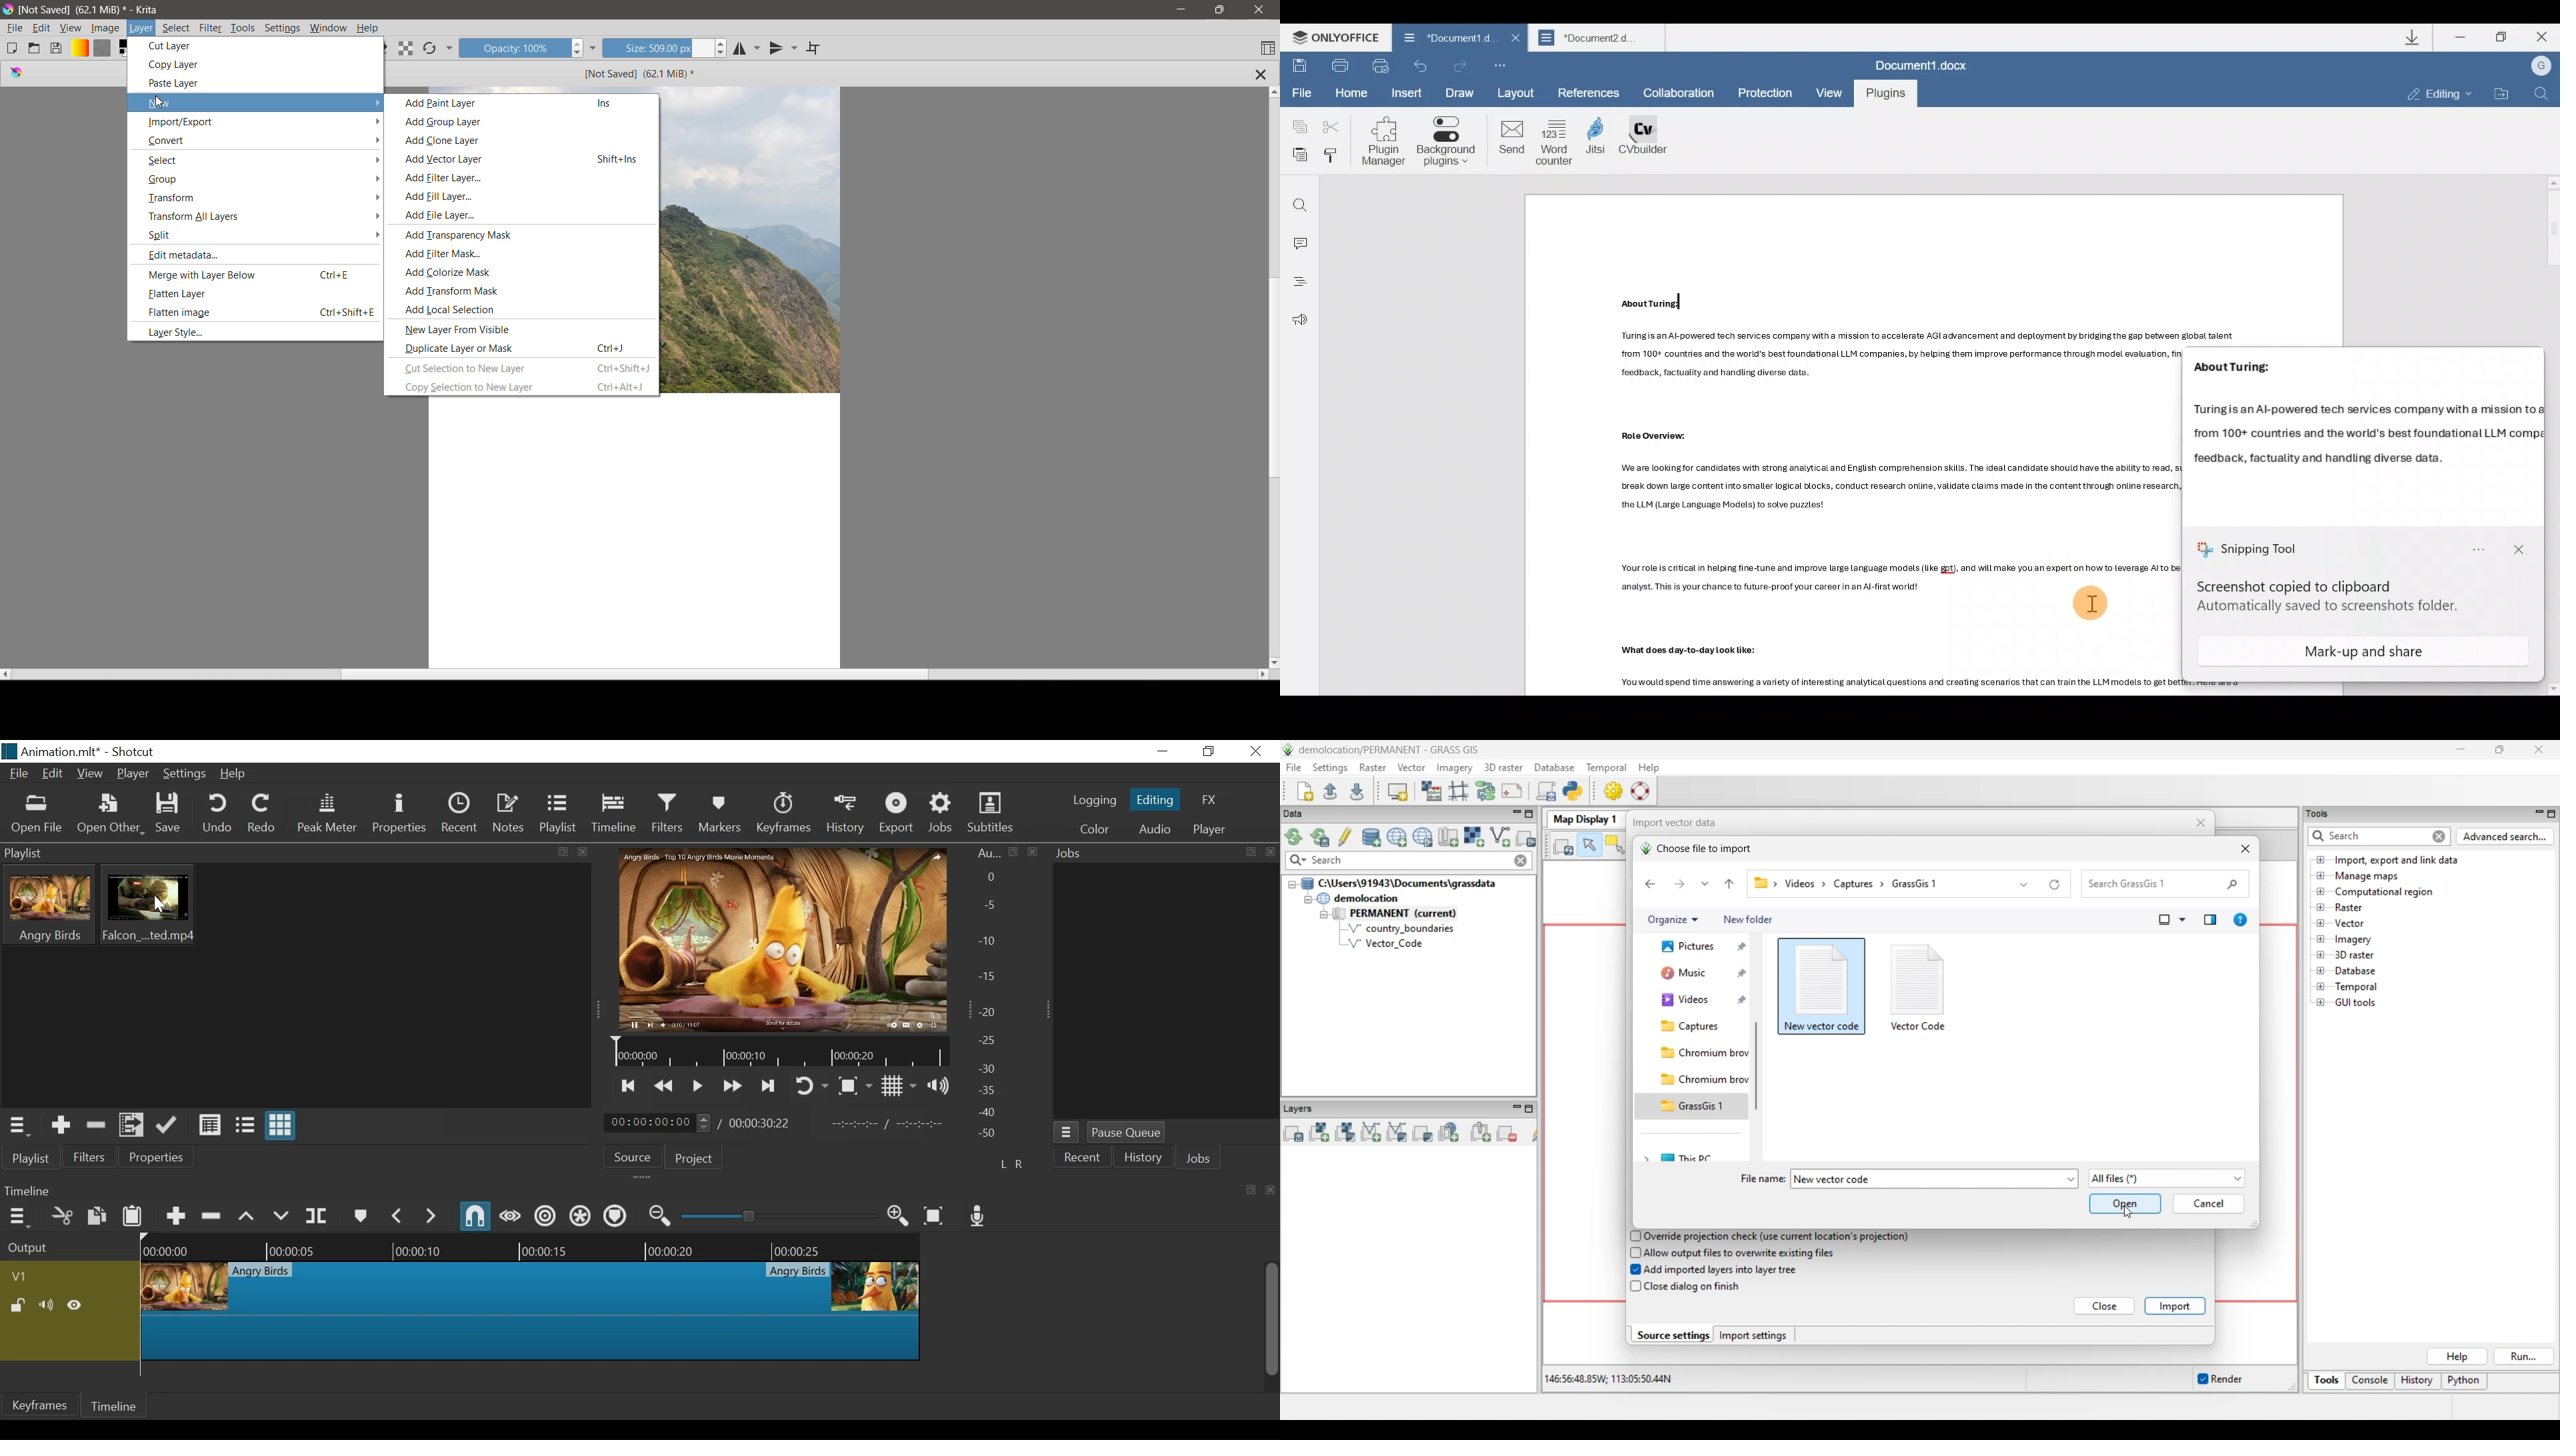 This screenshot has height=1456, width=2576. Describe the element at coordinates (1272, 377) in the screenshot. I see `Vertical Scroll Tab` at that location.